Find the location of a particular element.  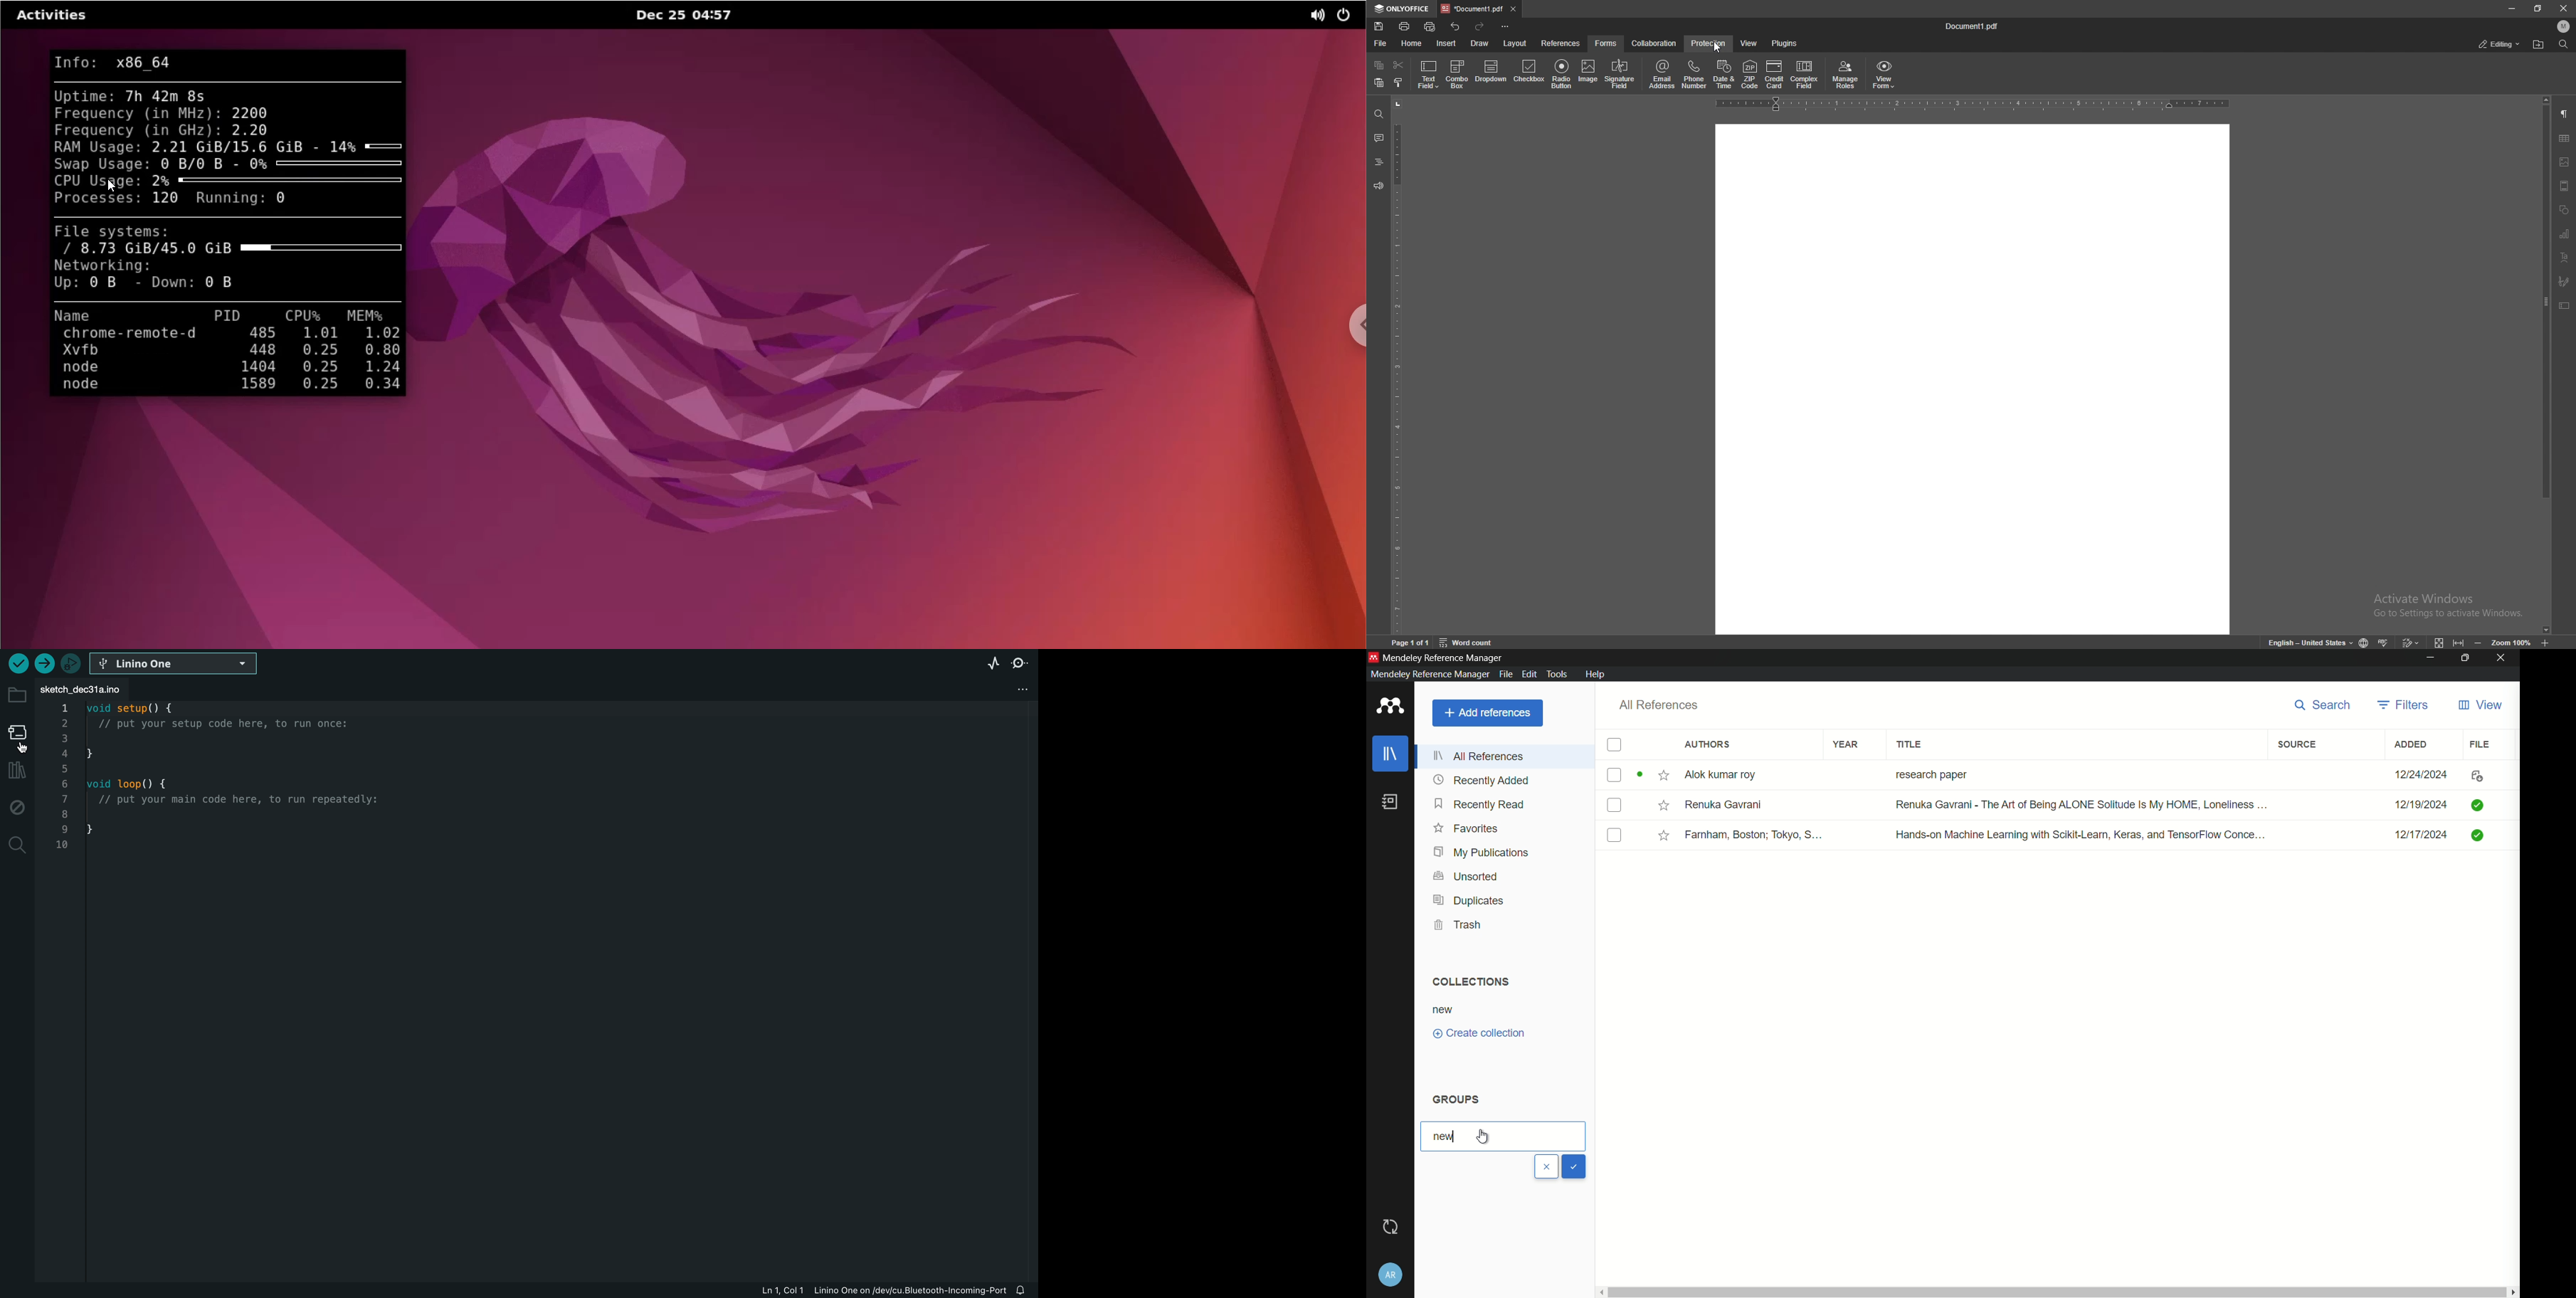

source is located at coordinates (2296, 745).